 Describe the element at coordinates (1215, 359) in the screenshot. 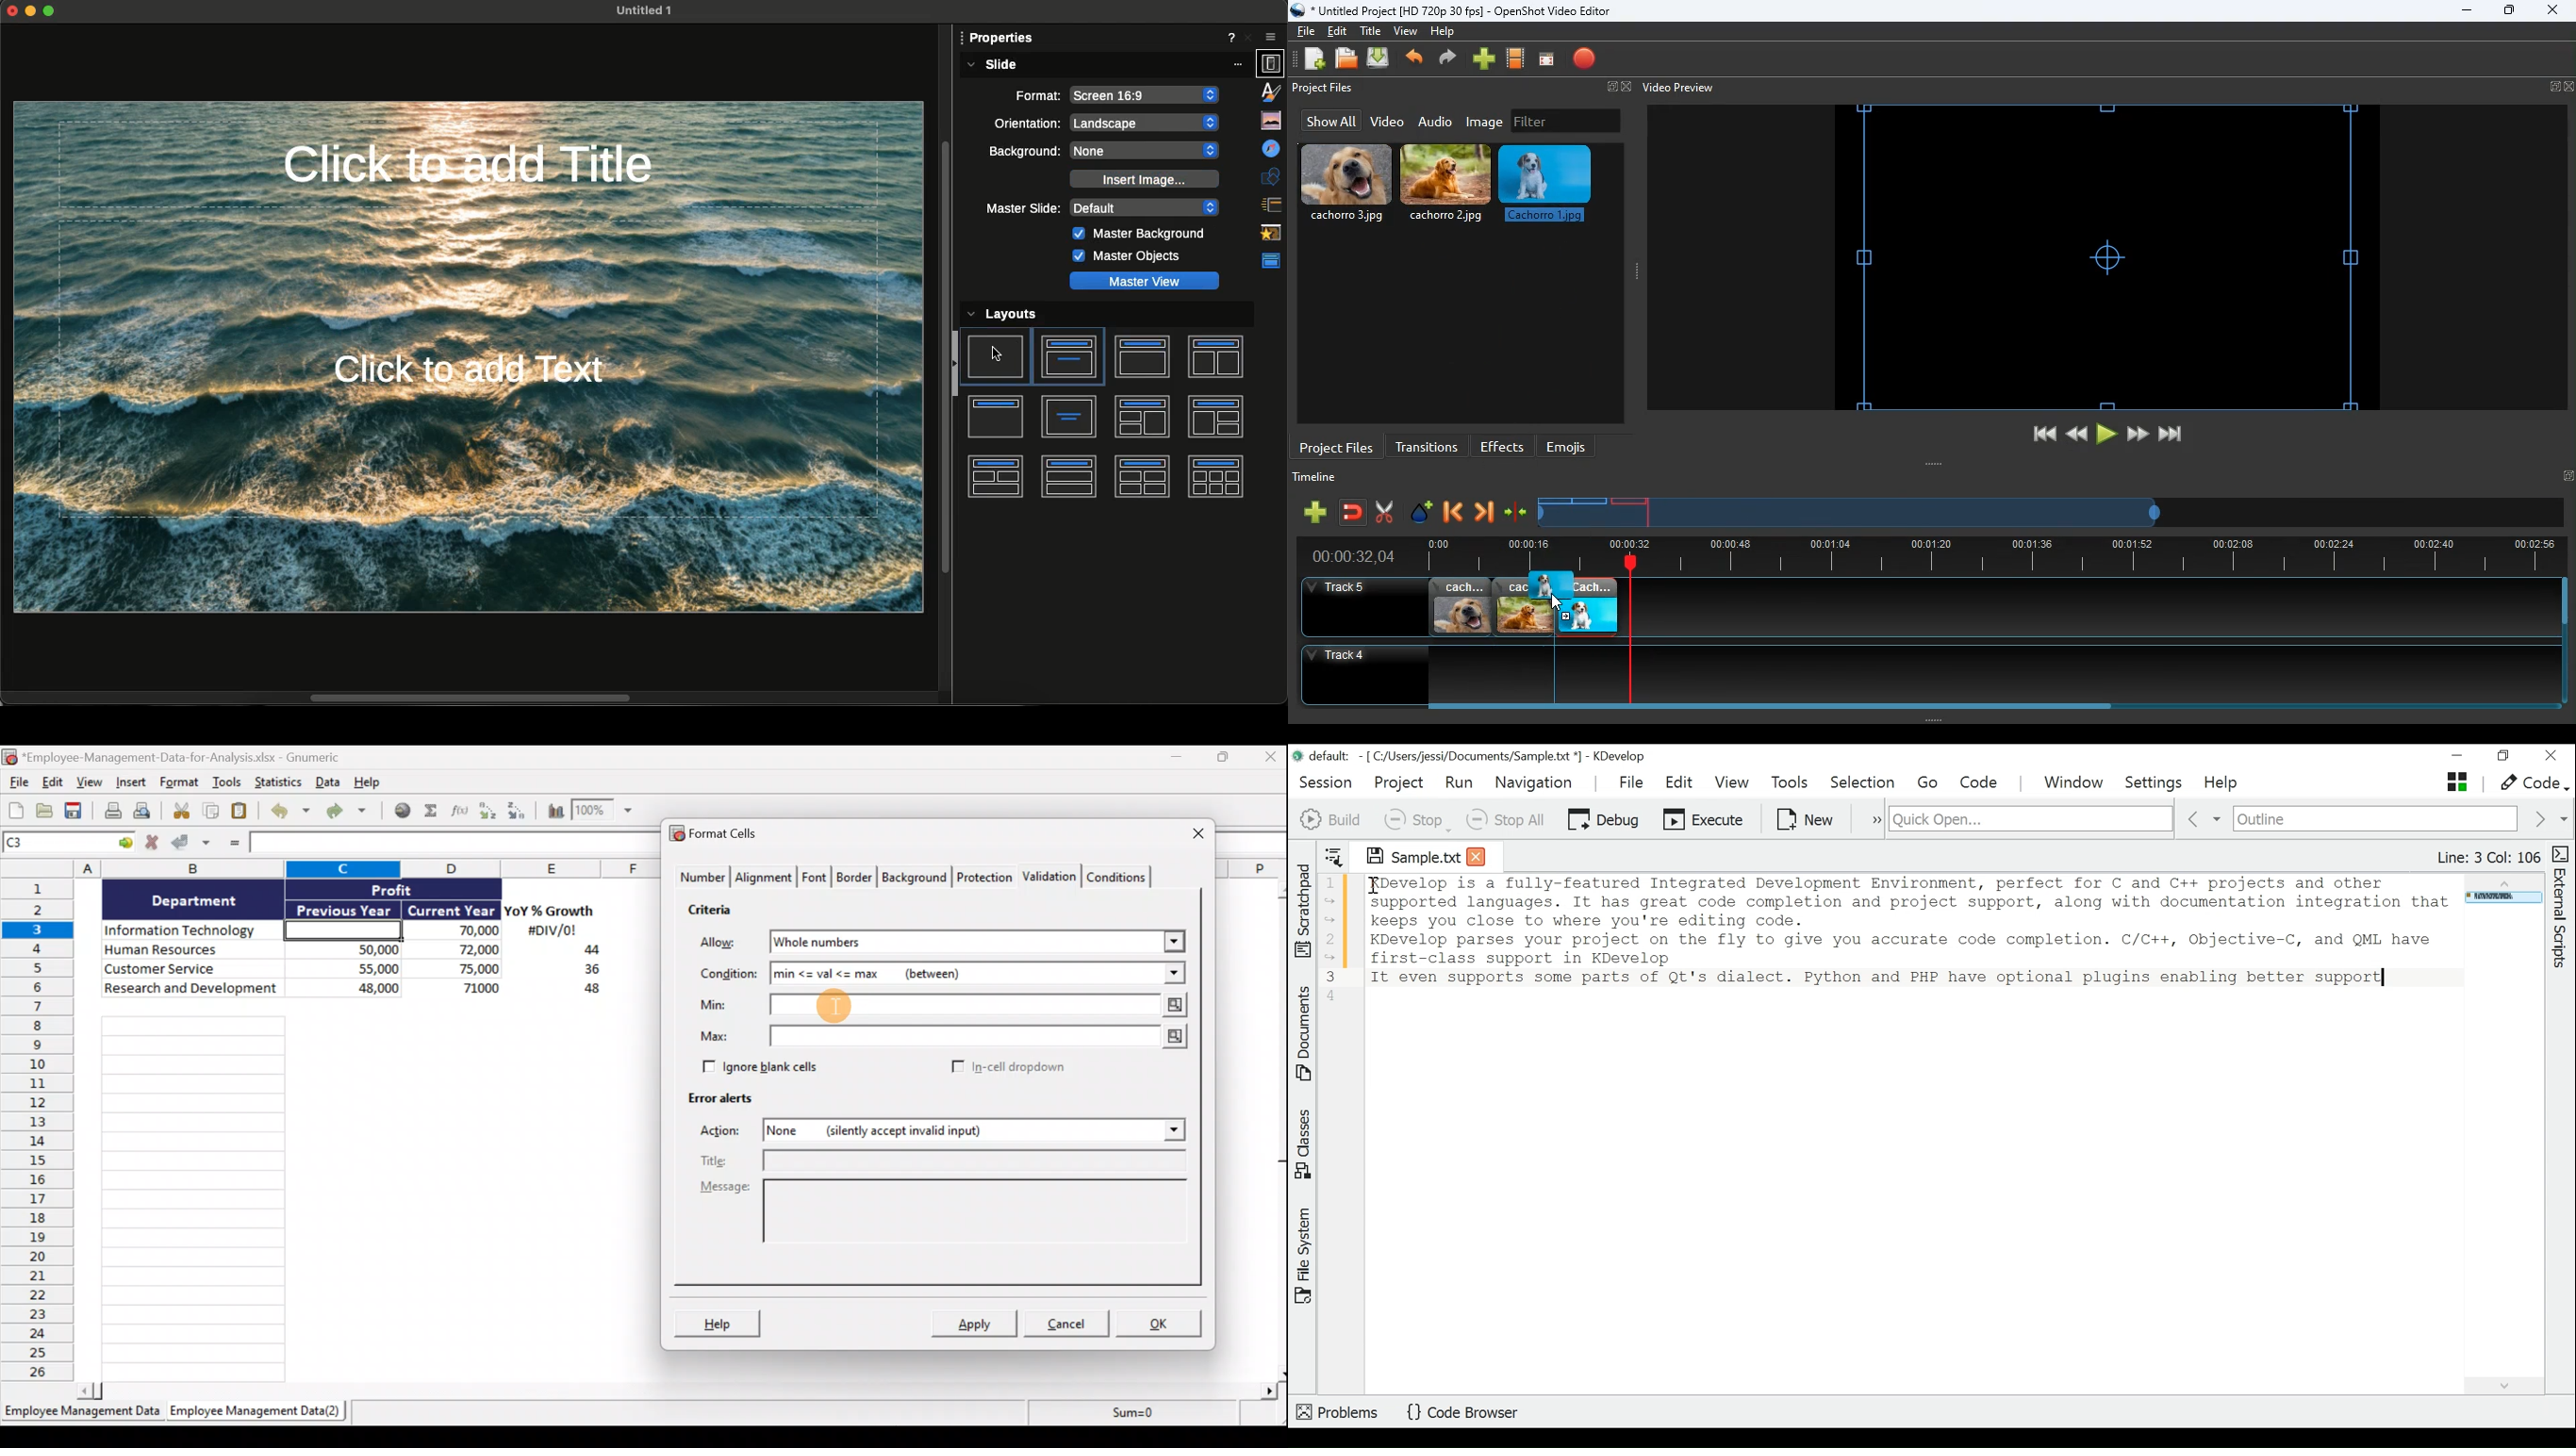

I see `Title an two text boxes` at that location.